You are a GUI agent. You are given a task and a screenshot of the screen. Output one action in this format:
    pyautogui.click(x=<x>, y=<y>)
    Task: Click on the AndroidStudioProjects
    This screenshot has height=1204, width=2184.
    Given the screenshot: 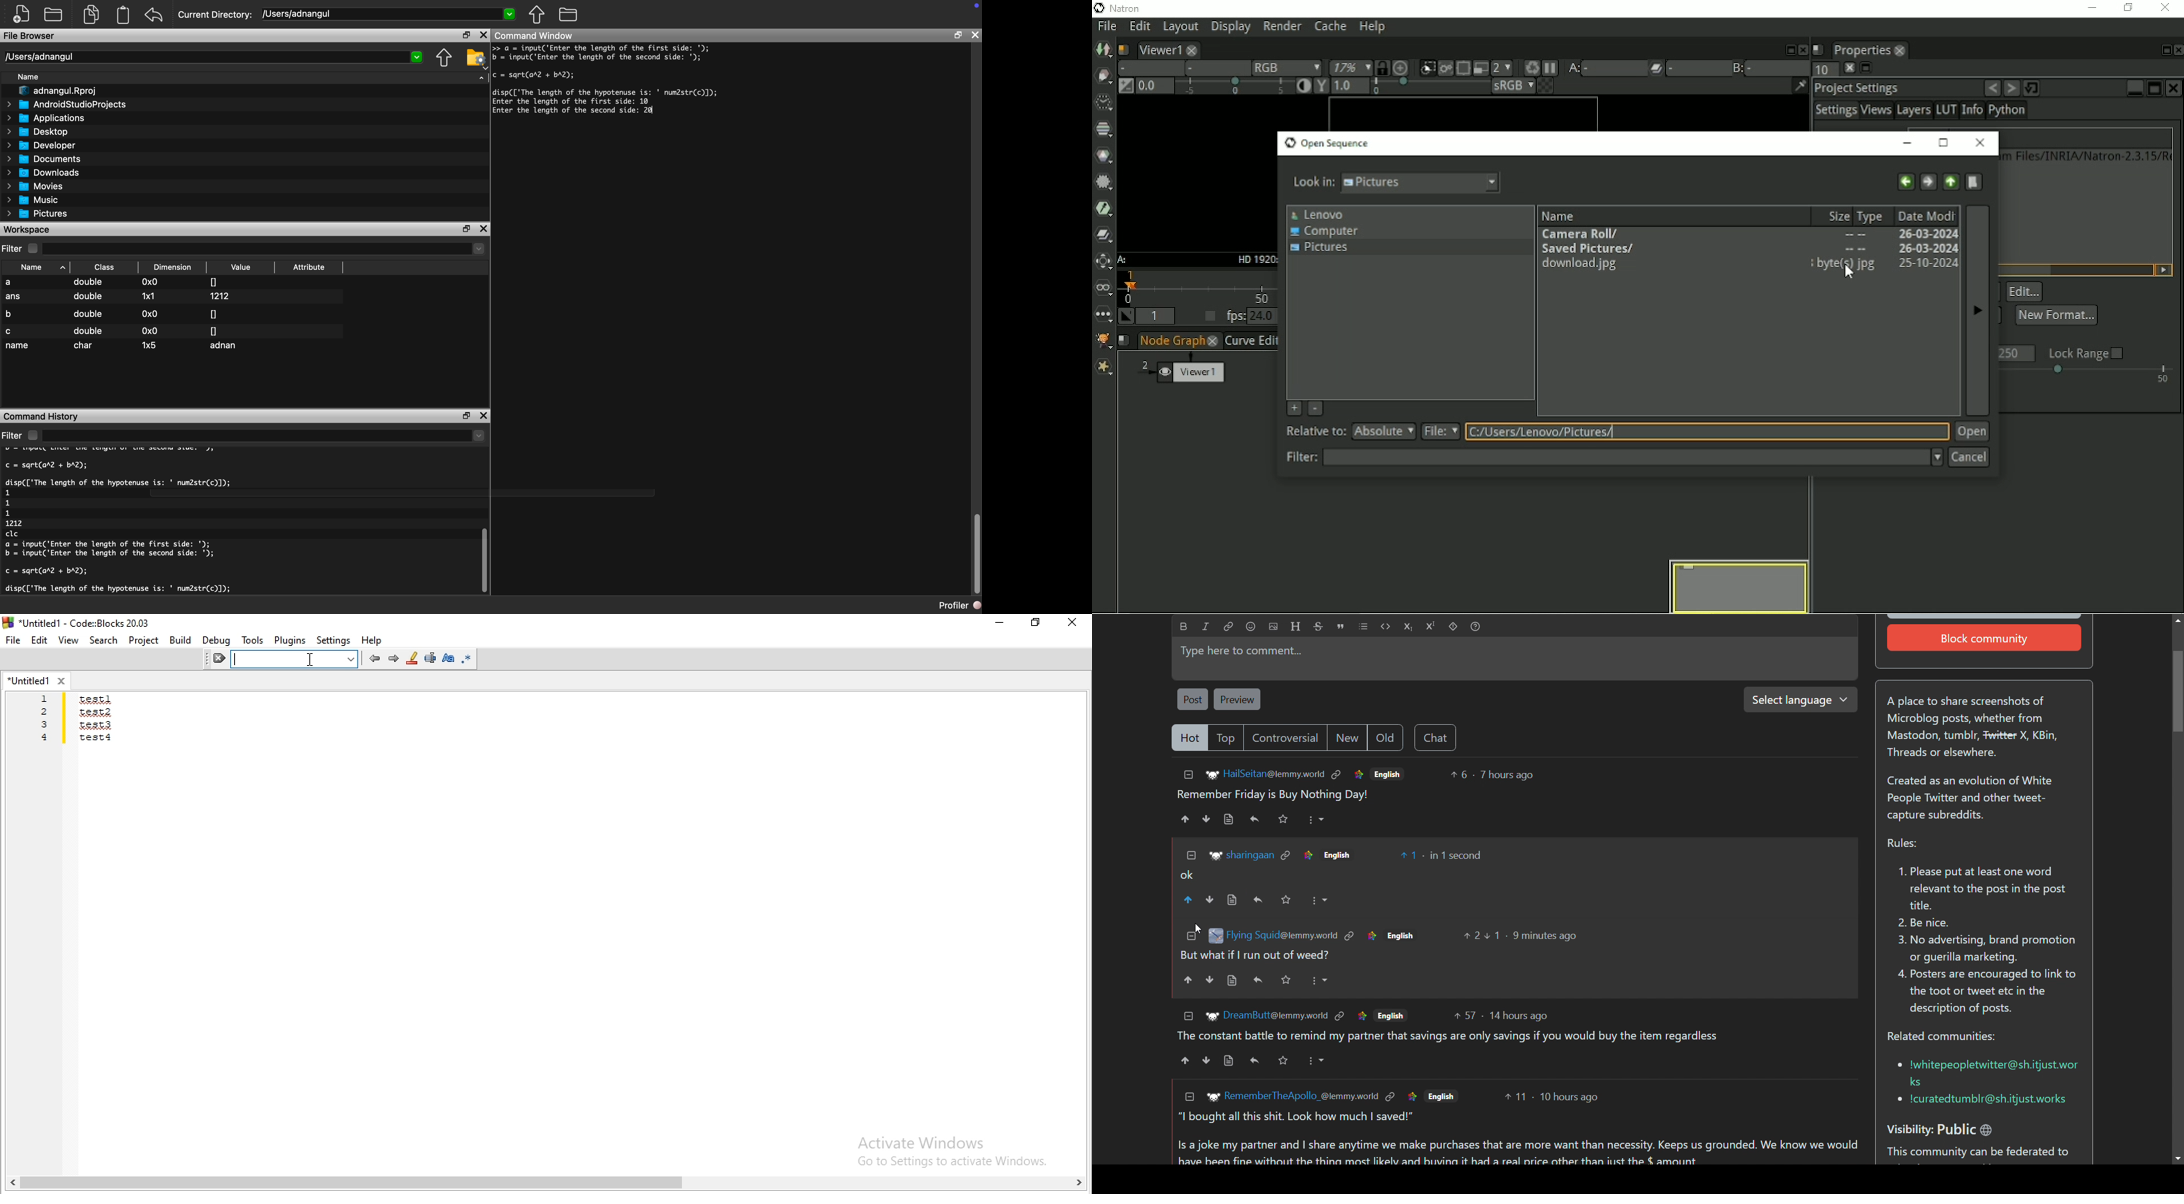 What is the action you would take?
    pyautogui.click(x=68, y=105)
    